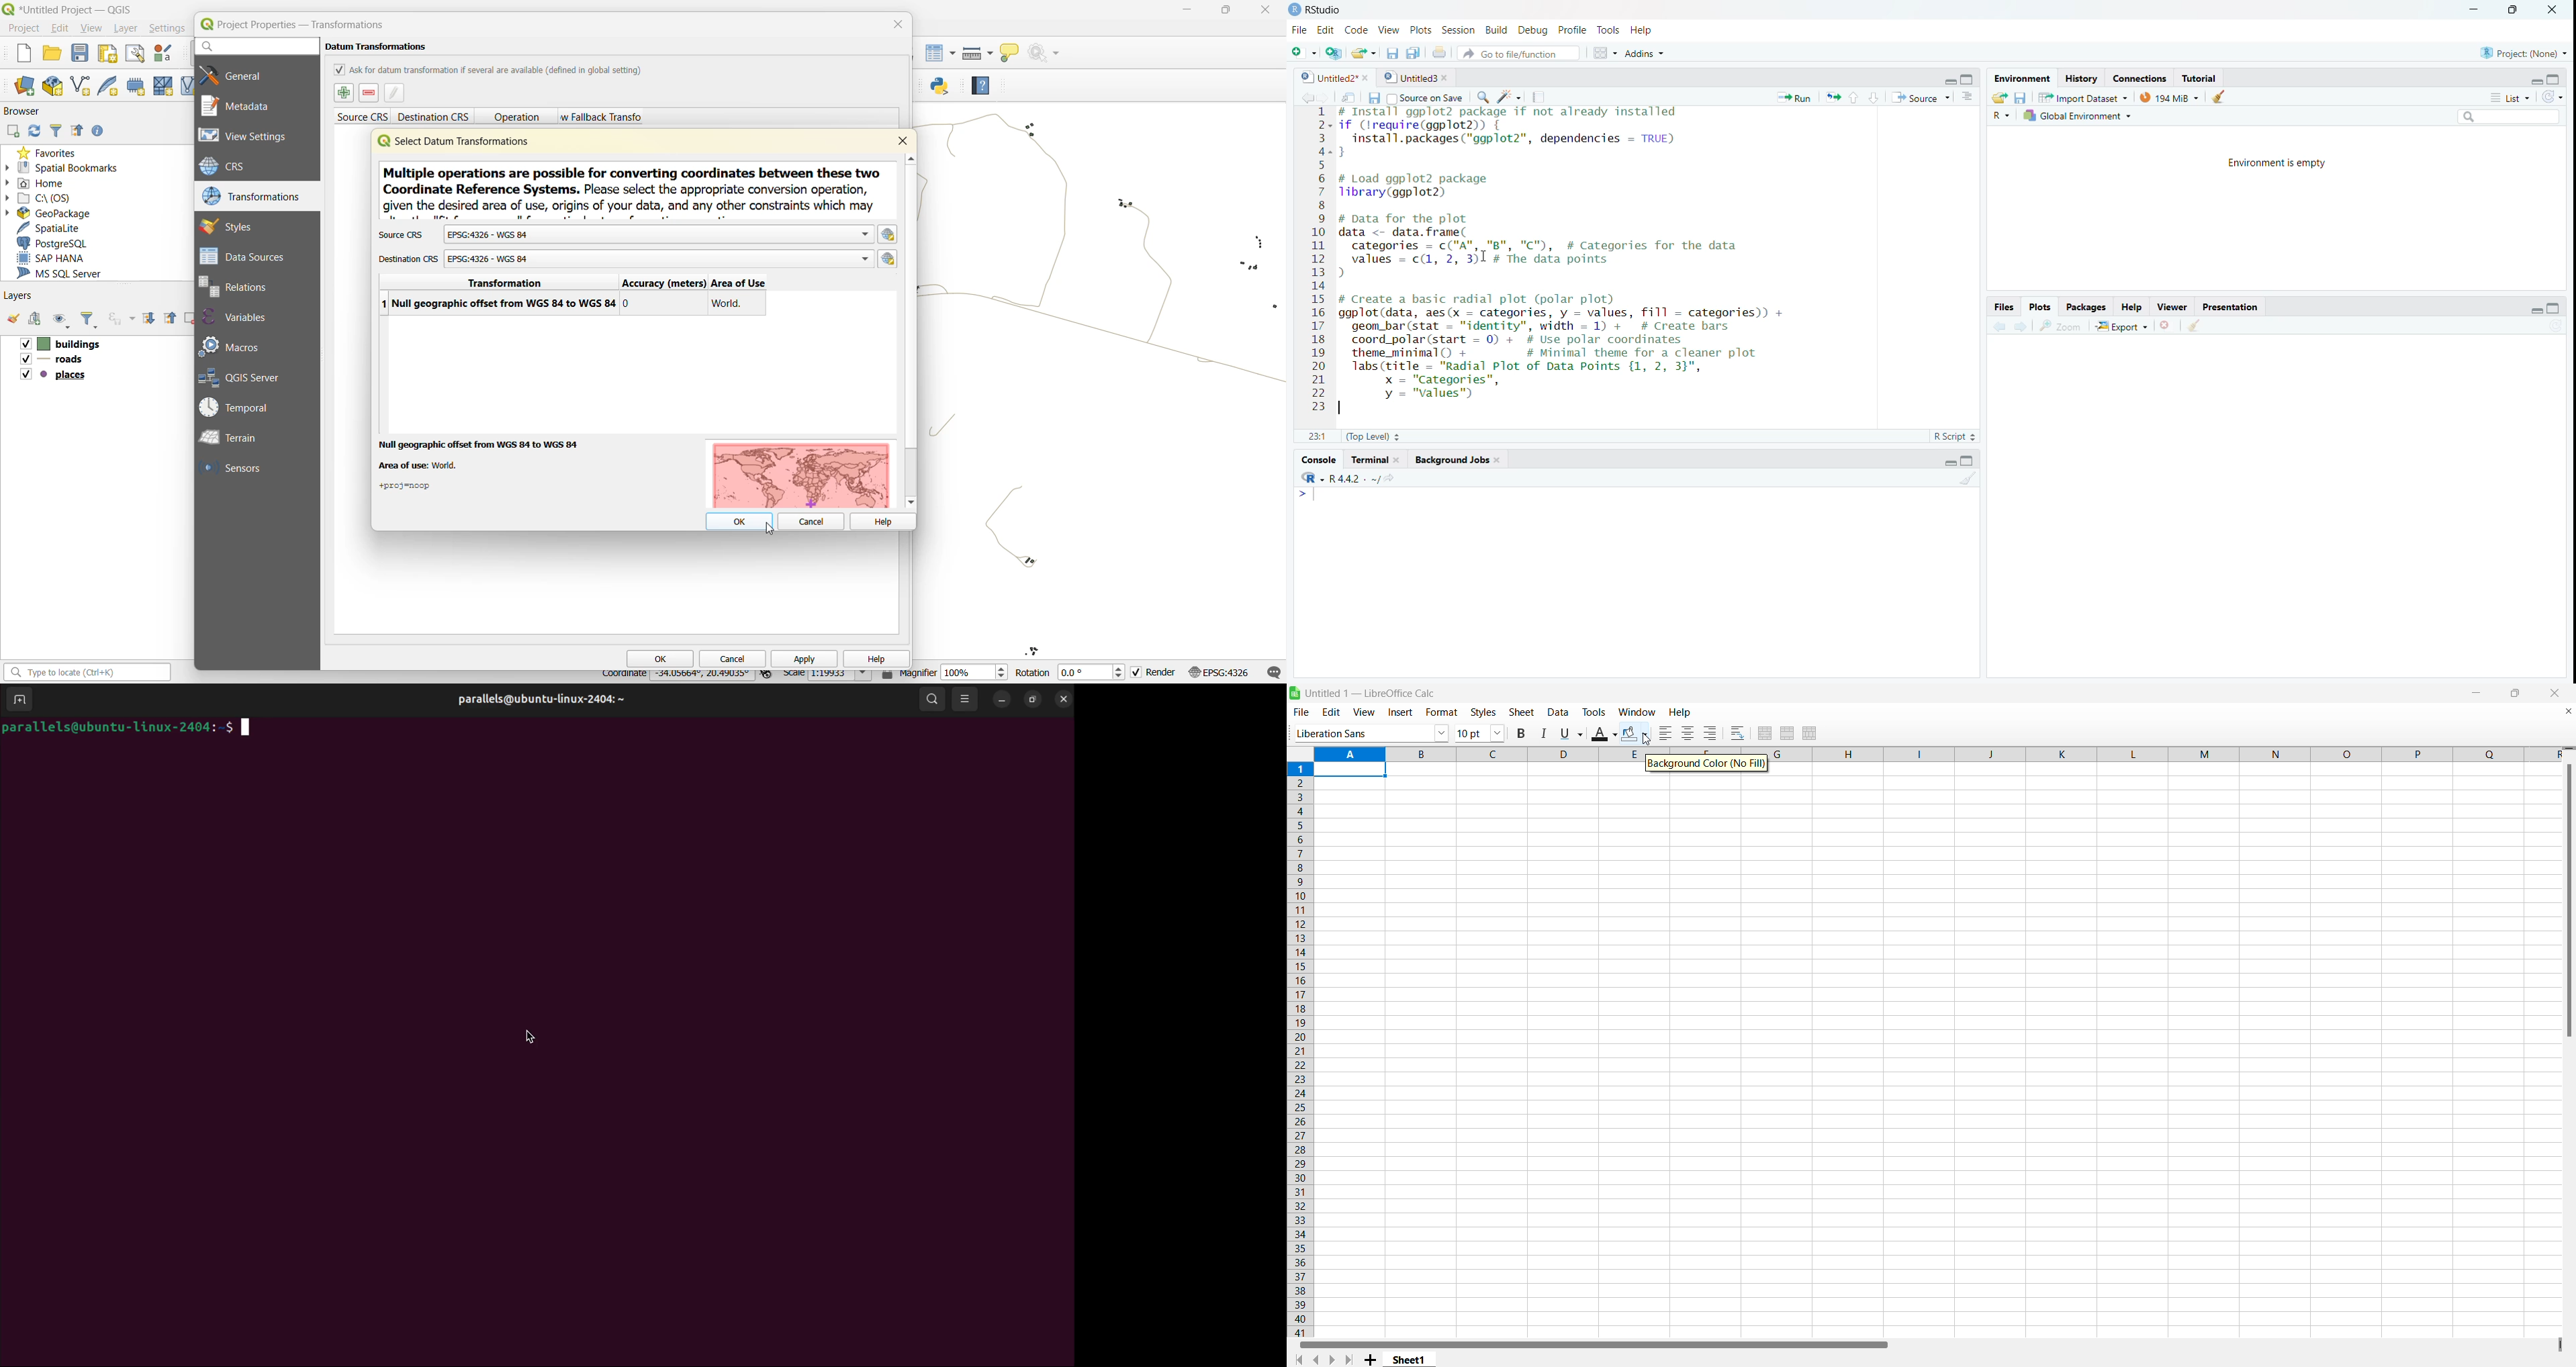  What do you see at coordinates (2130, 308) in the screenshot?
I see `Help` at bounding box center [2130, 308].